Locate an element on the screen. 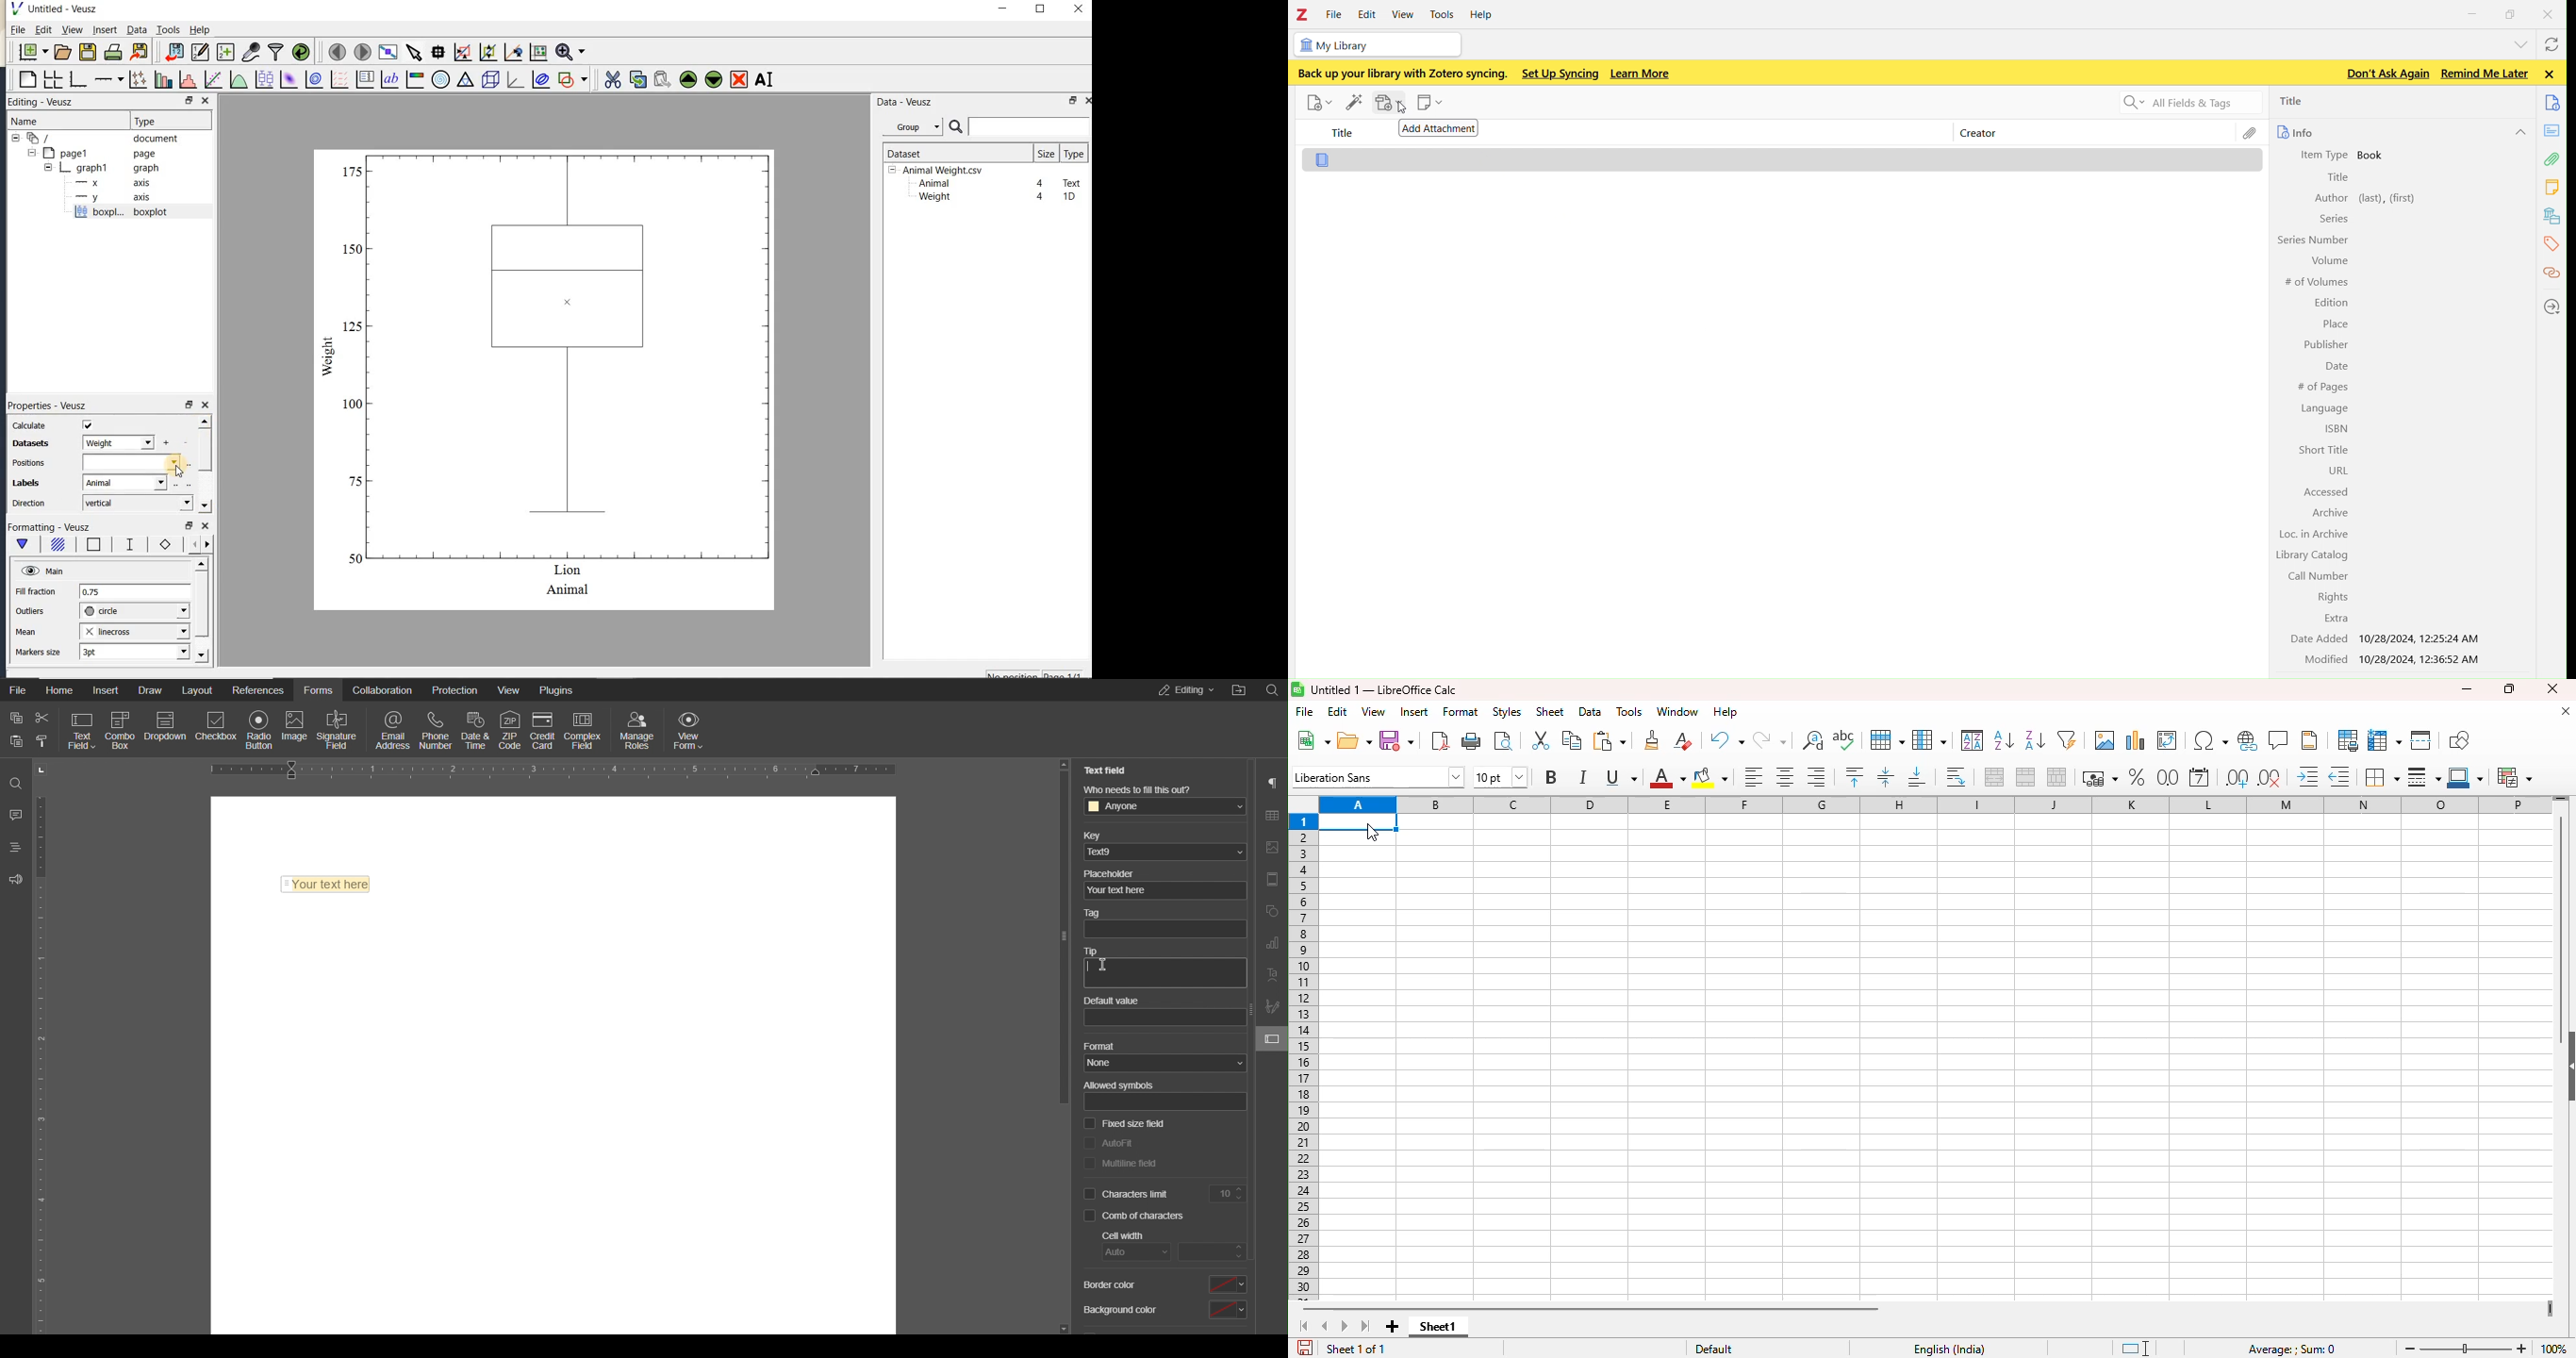  3d graph is located at coordinates (514, 79).